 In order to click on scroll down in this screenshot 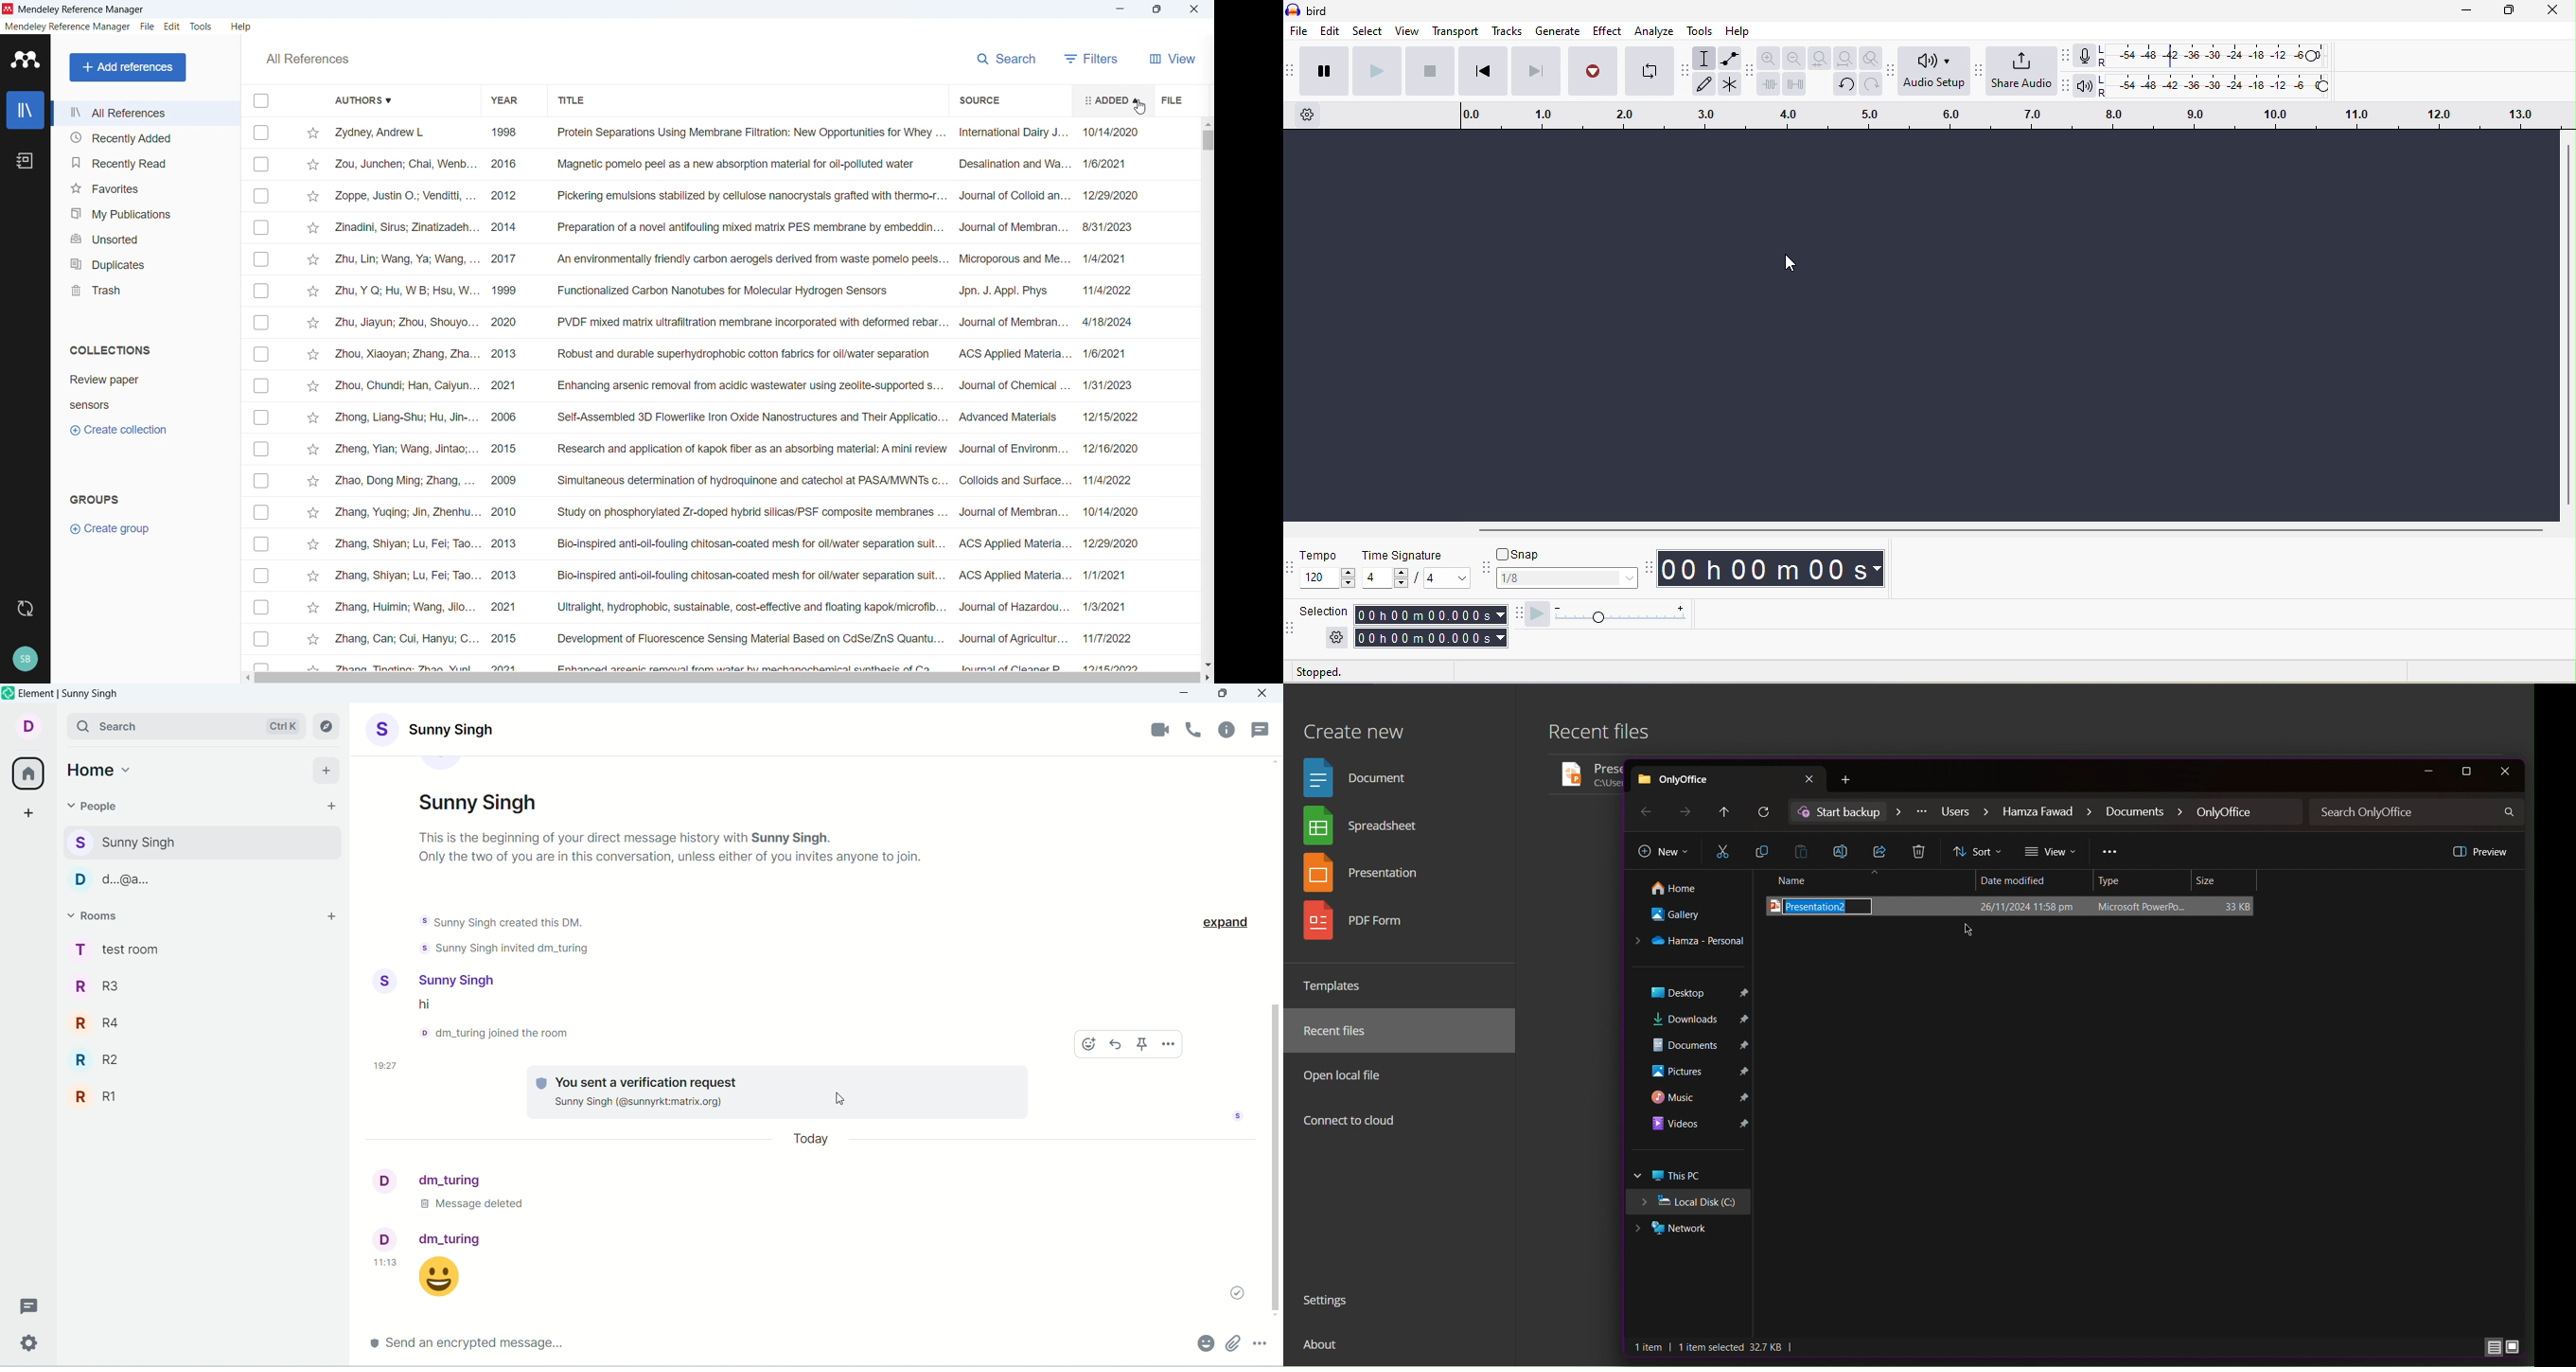, I will do `click(1276, 1314)`.